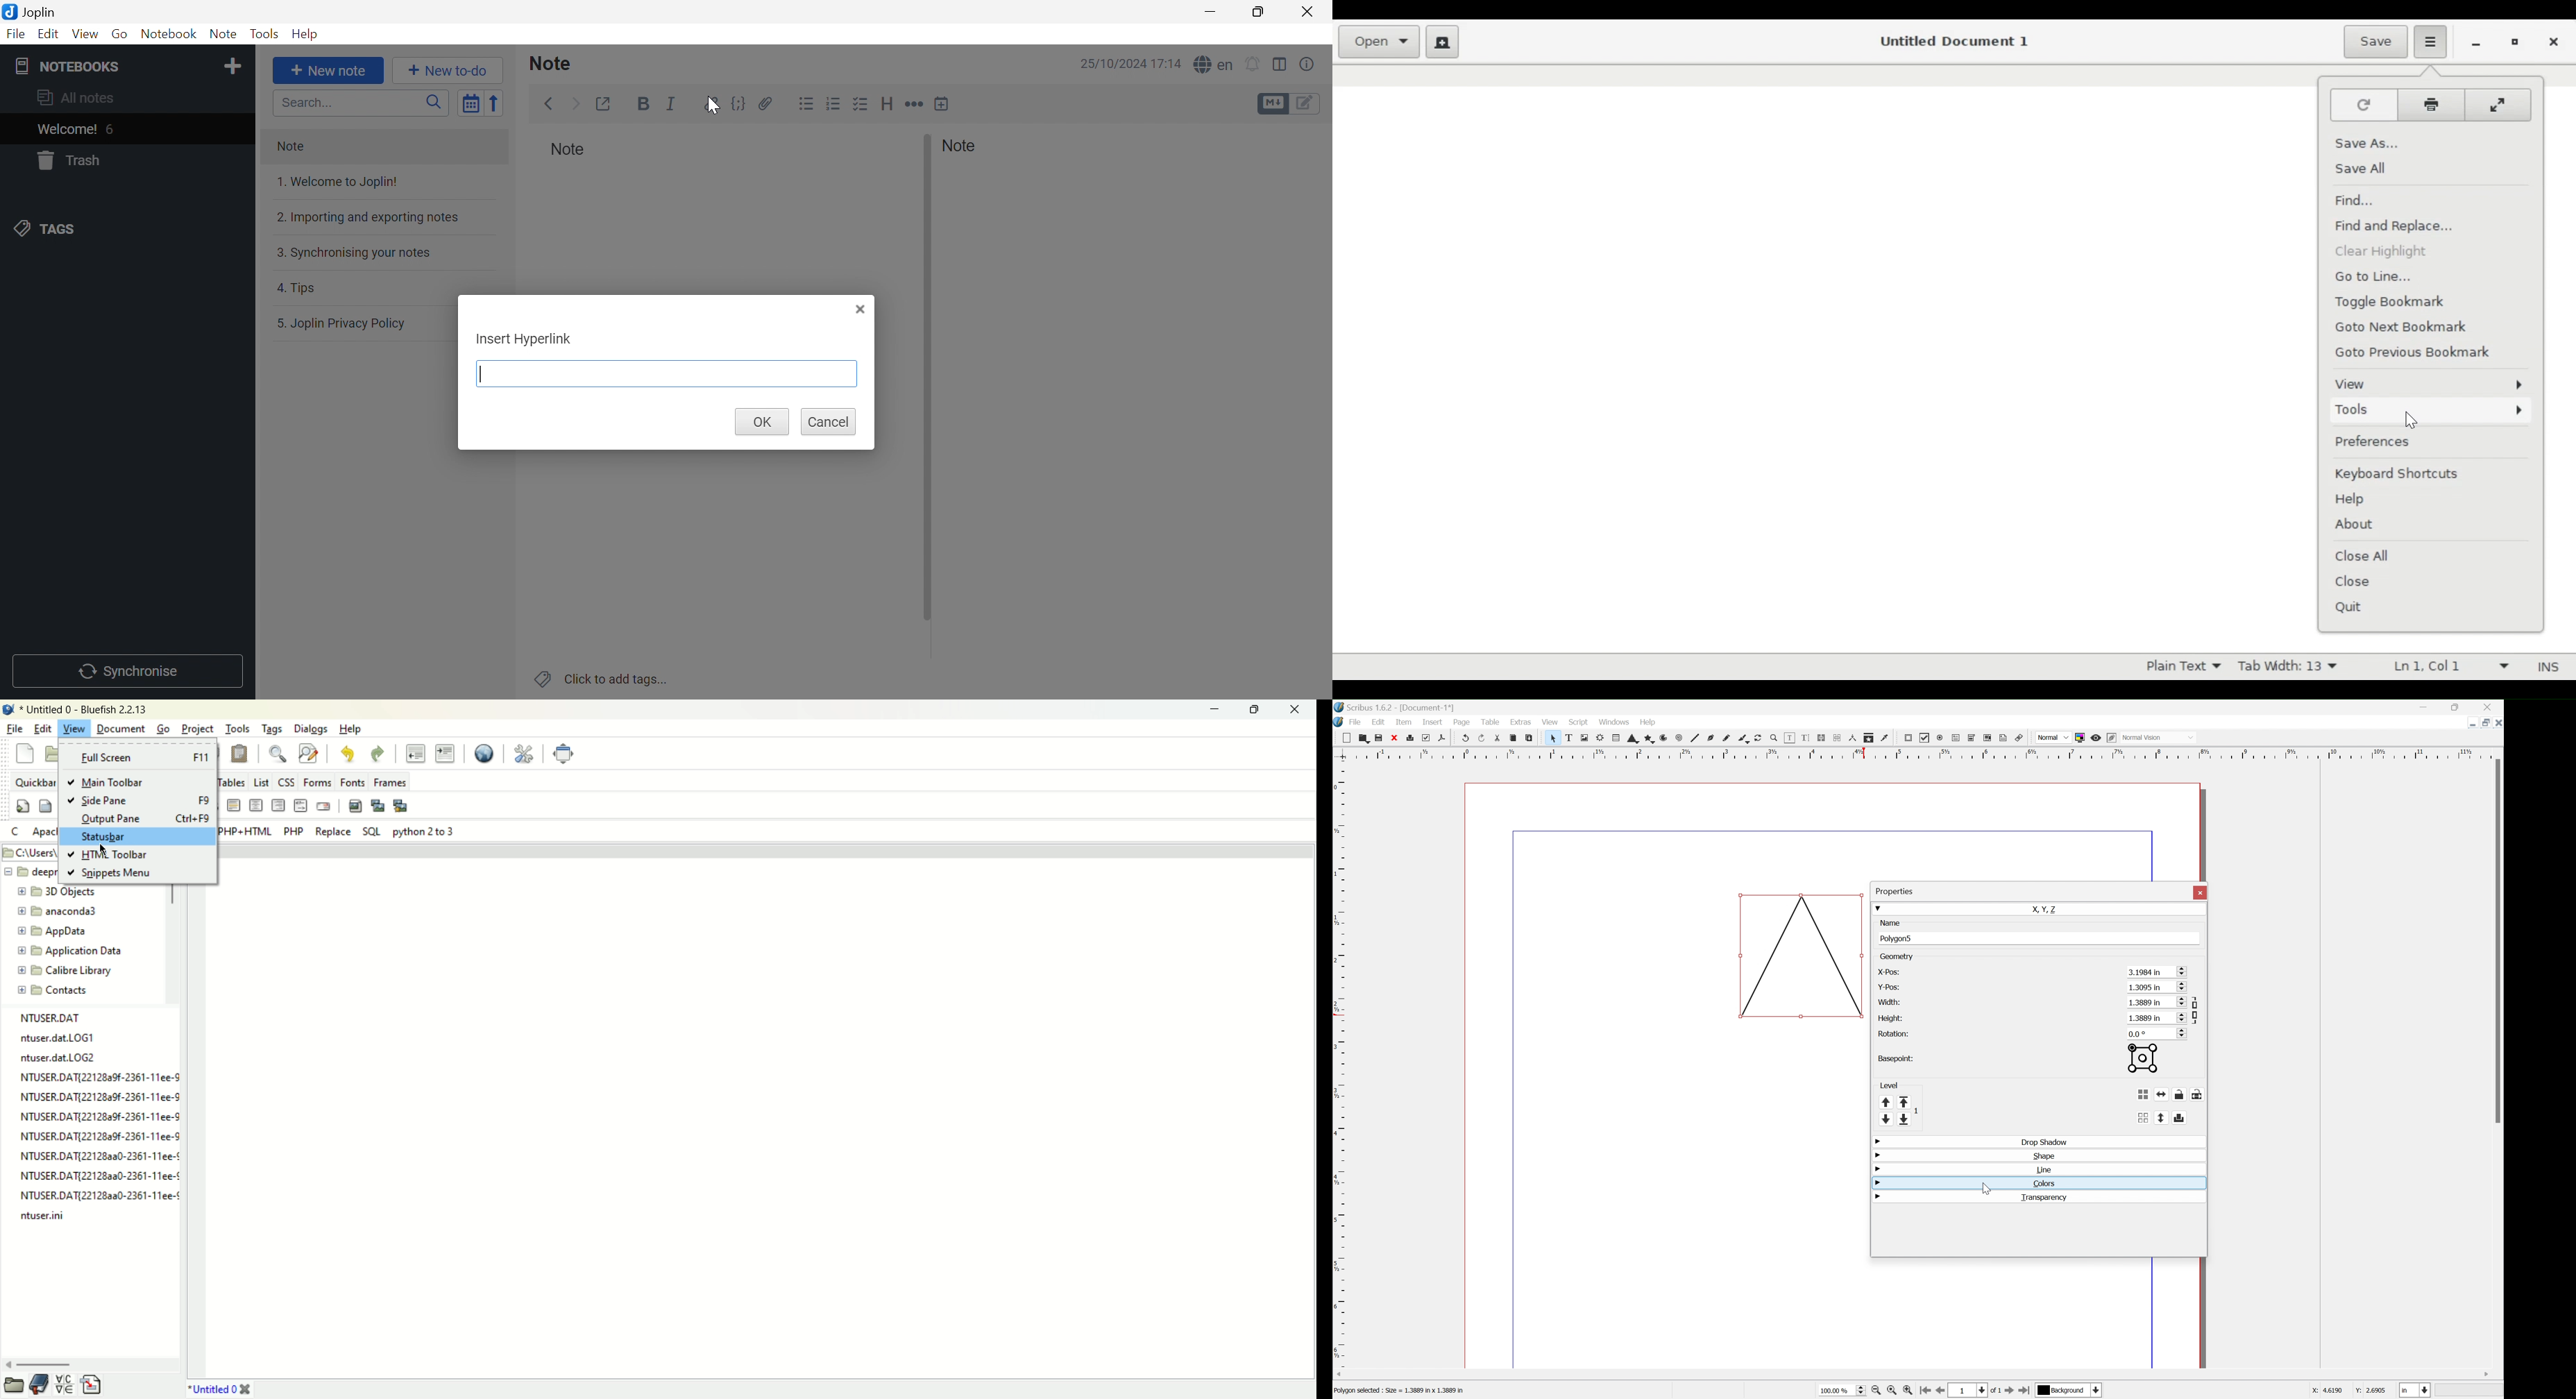 This screenshot has height=1400, width=2576. I want to click on Go to line, so click(2378, 277).